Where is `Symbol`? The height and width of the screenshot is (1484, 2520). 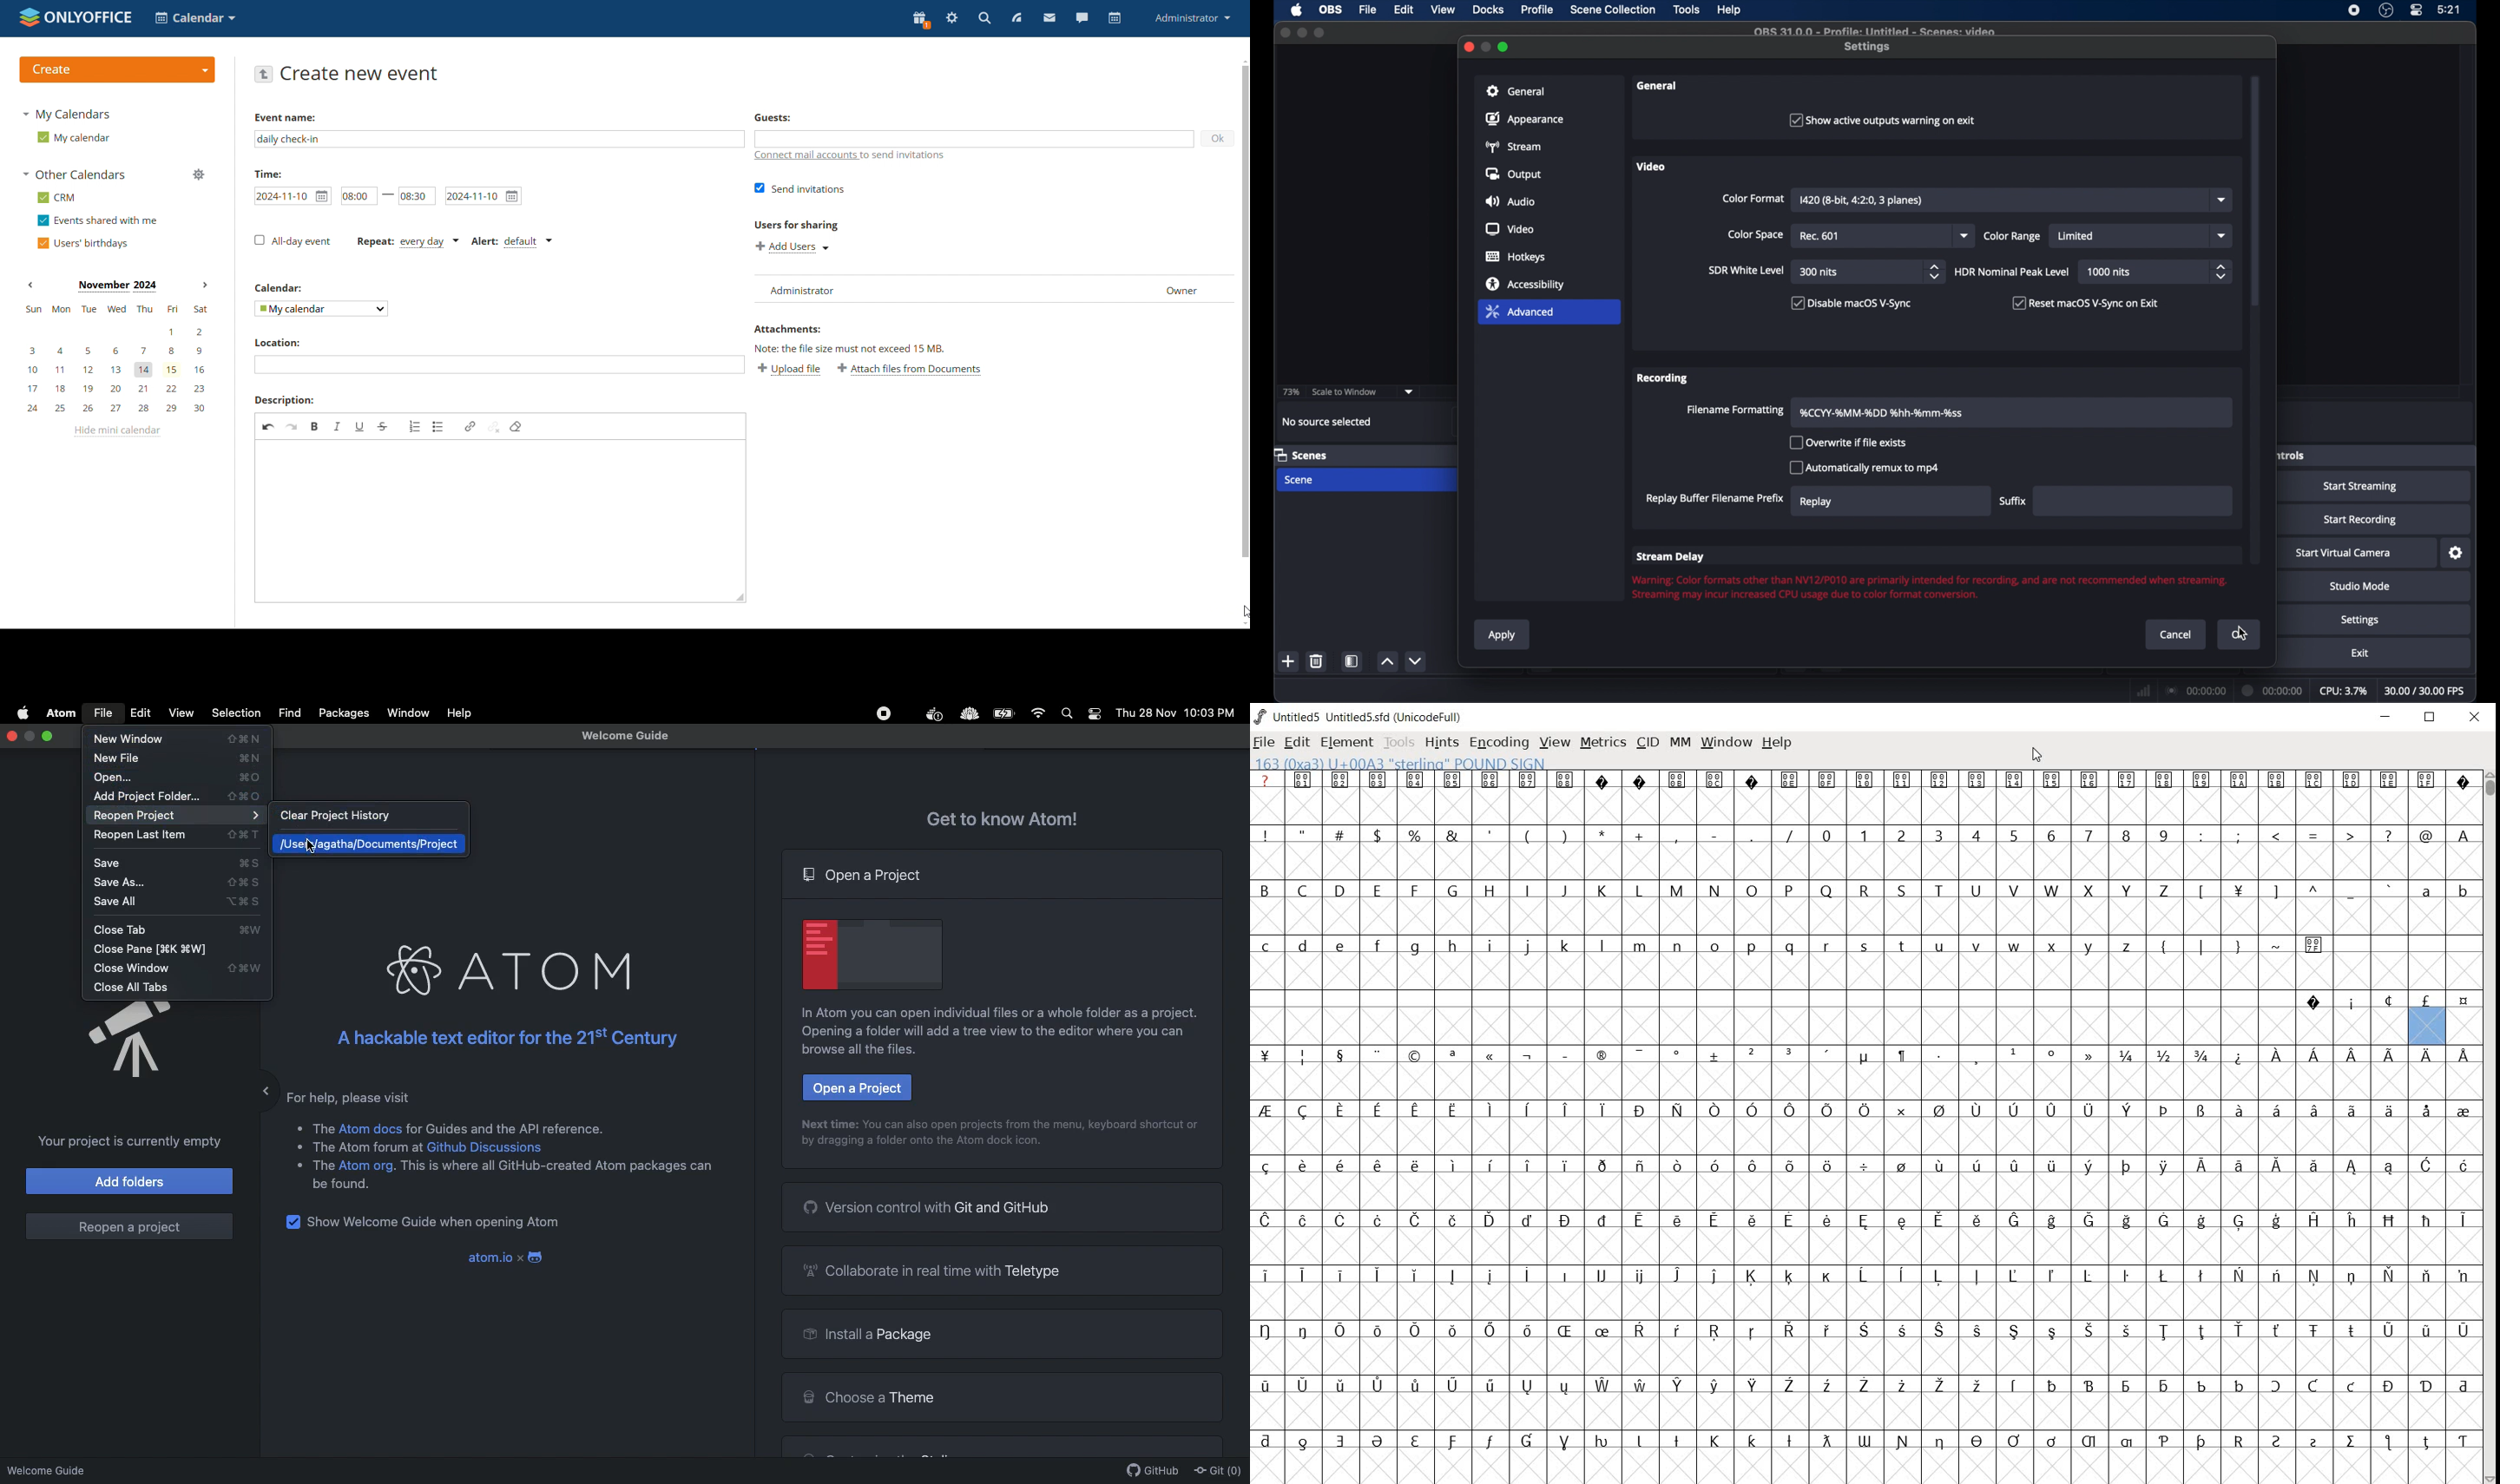
Symbol is located at coordinates (1975, 1110).